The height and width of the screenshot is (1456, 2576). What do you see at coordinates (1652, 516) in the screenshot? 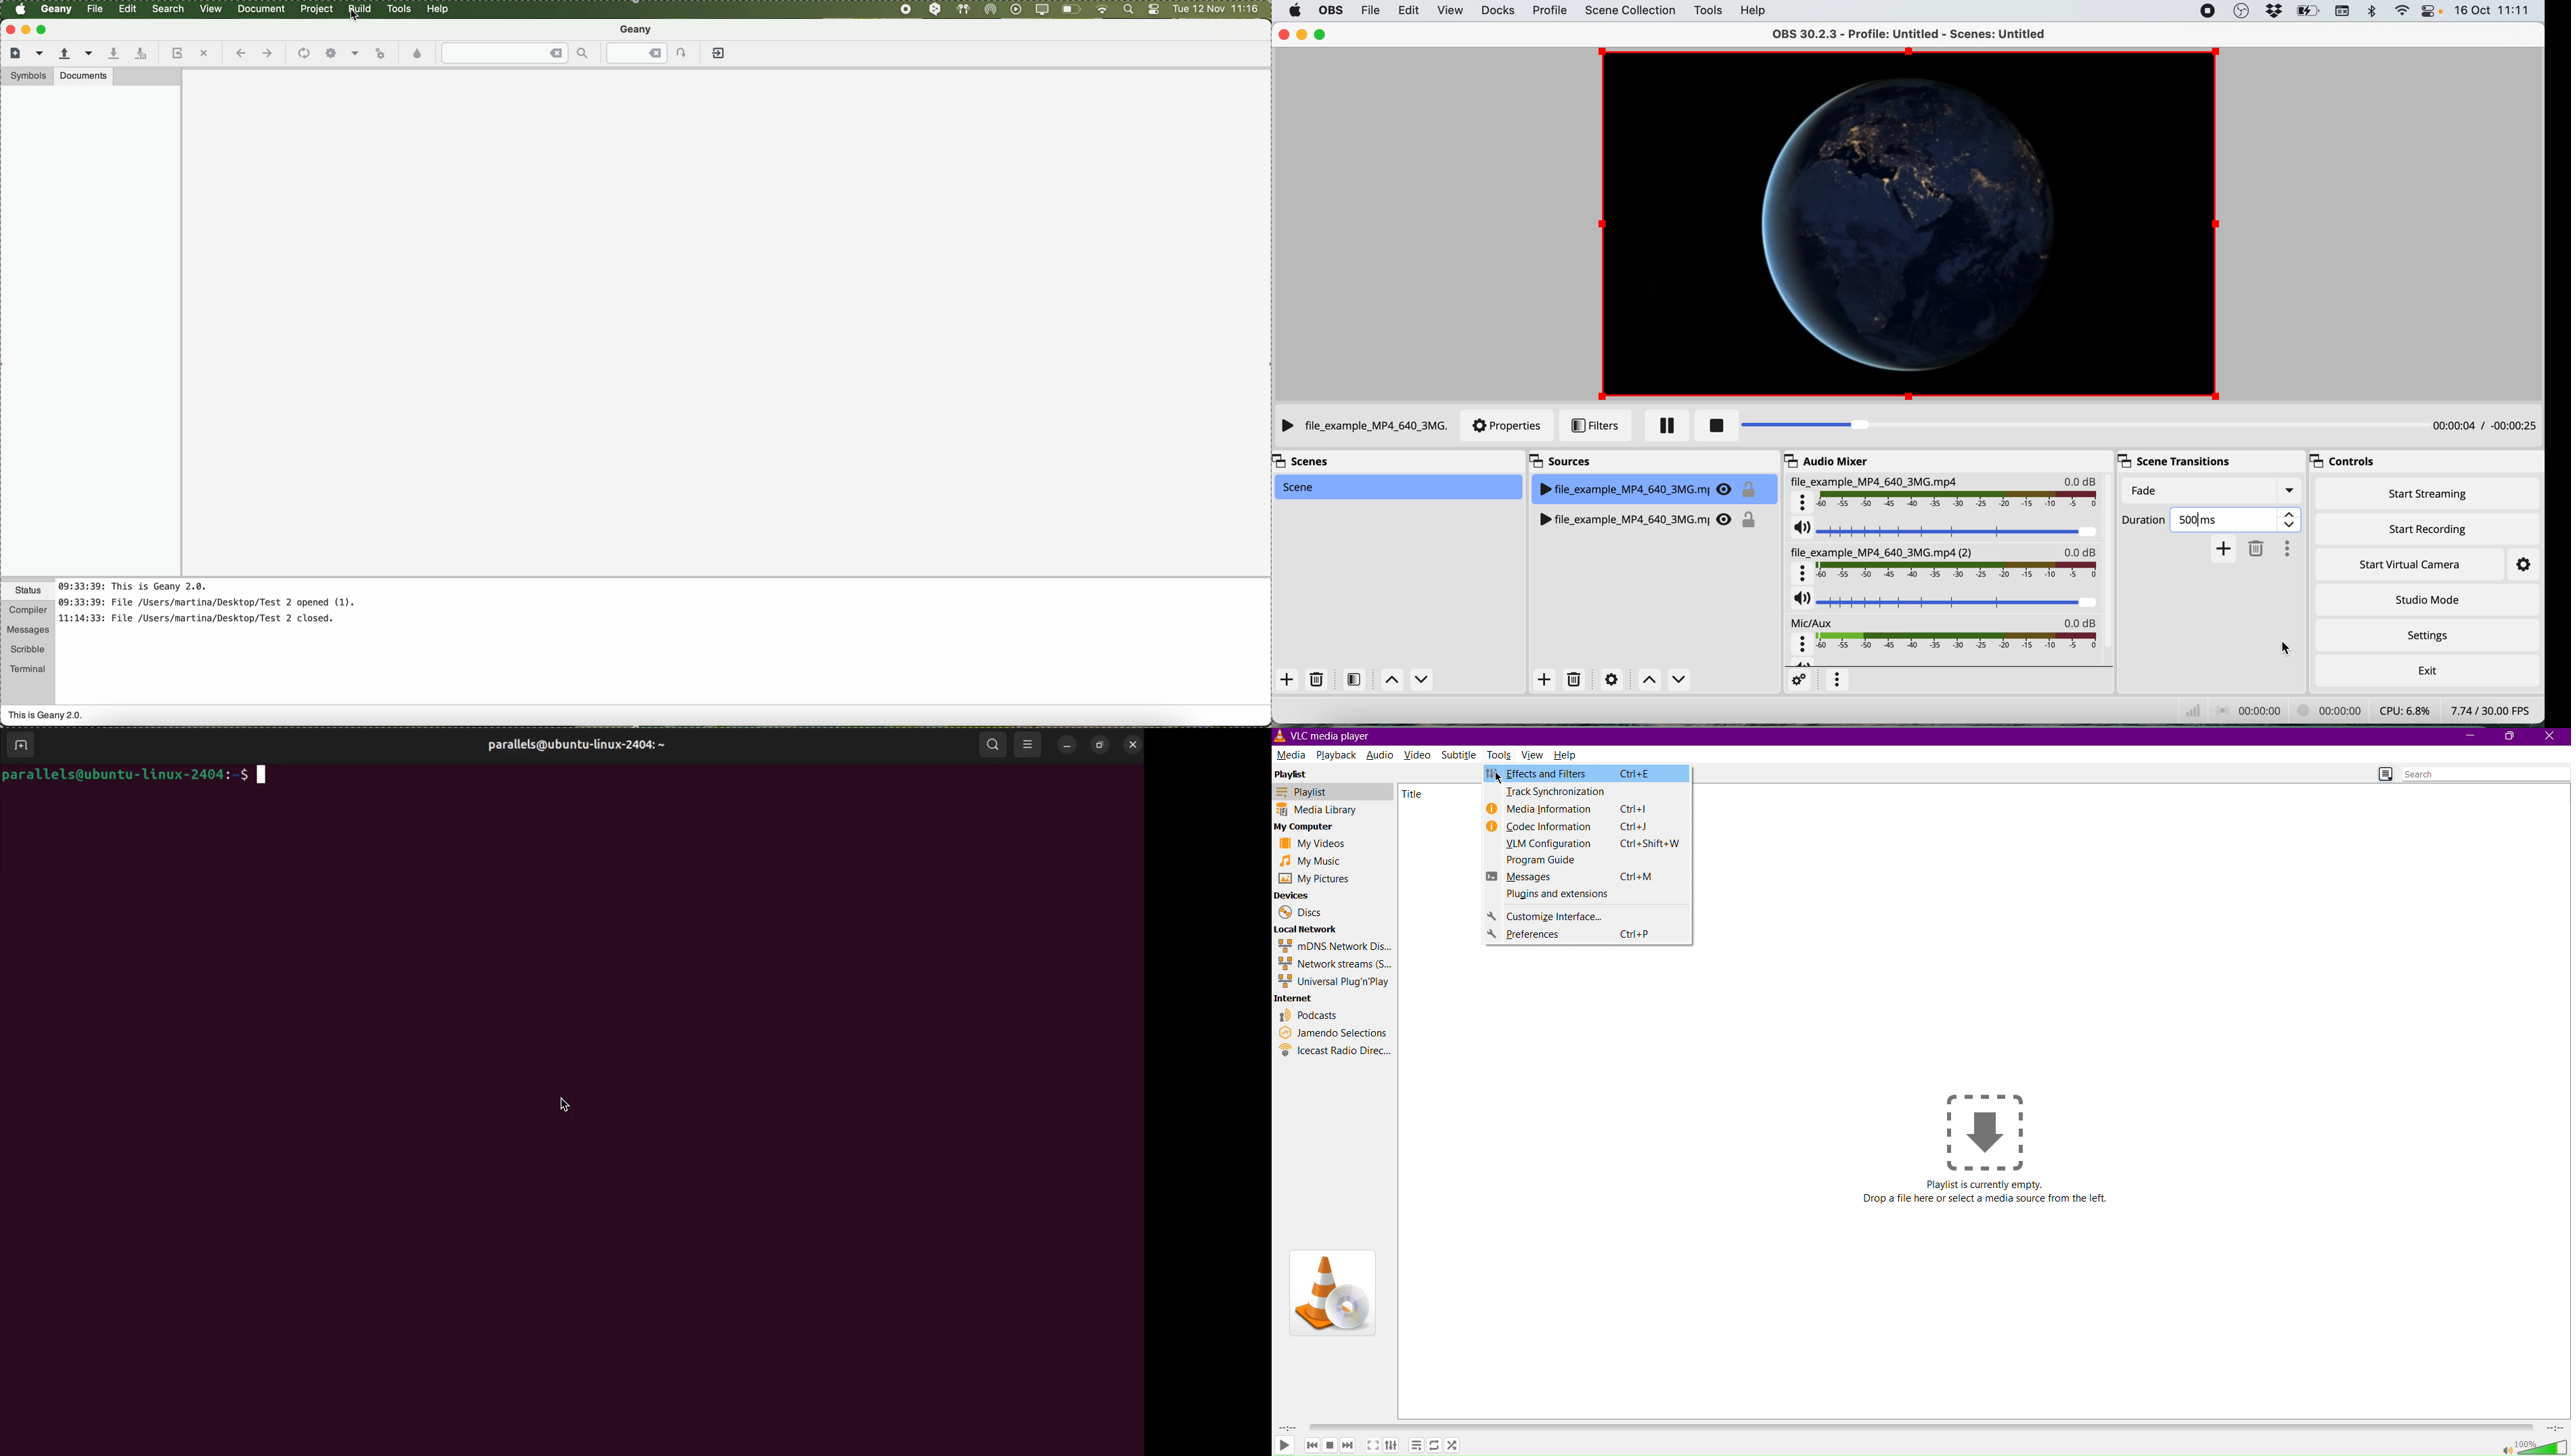
I see `source` at bounding box center [1652, 516].